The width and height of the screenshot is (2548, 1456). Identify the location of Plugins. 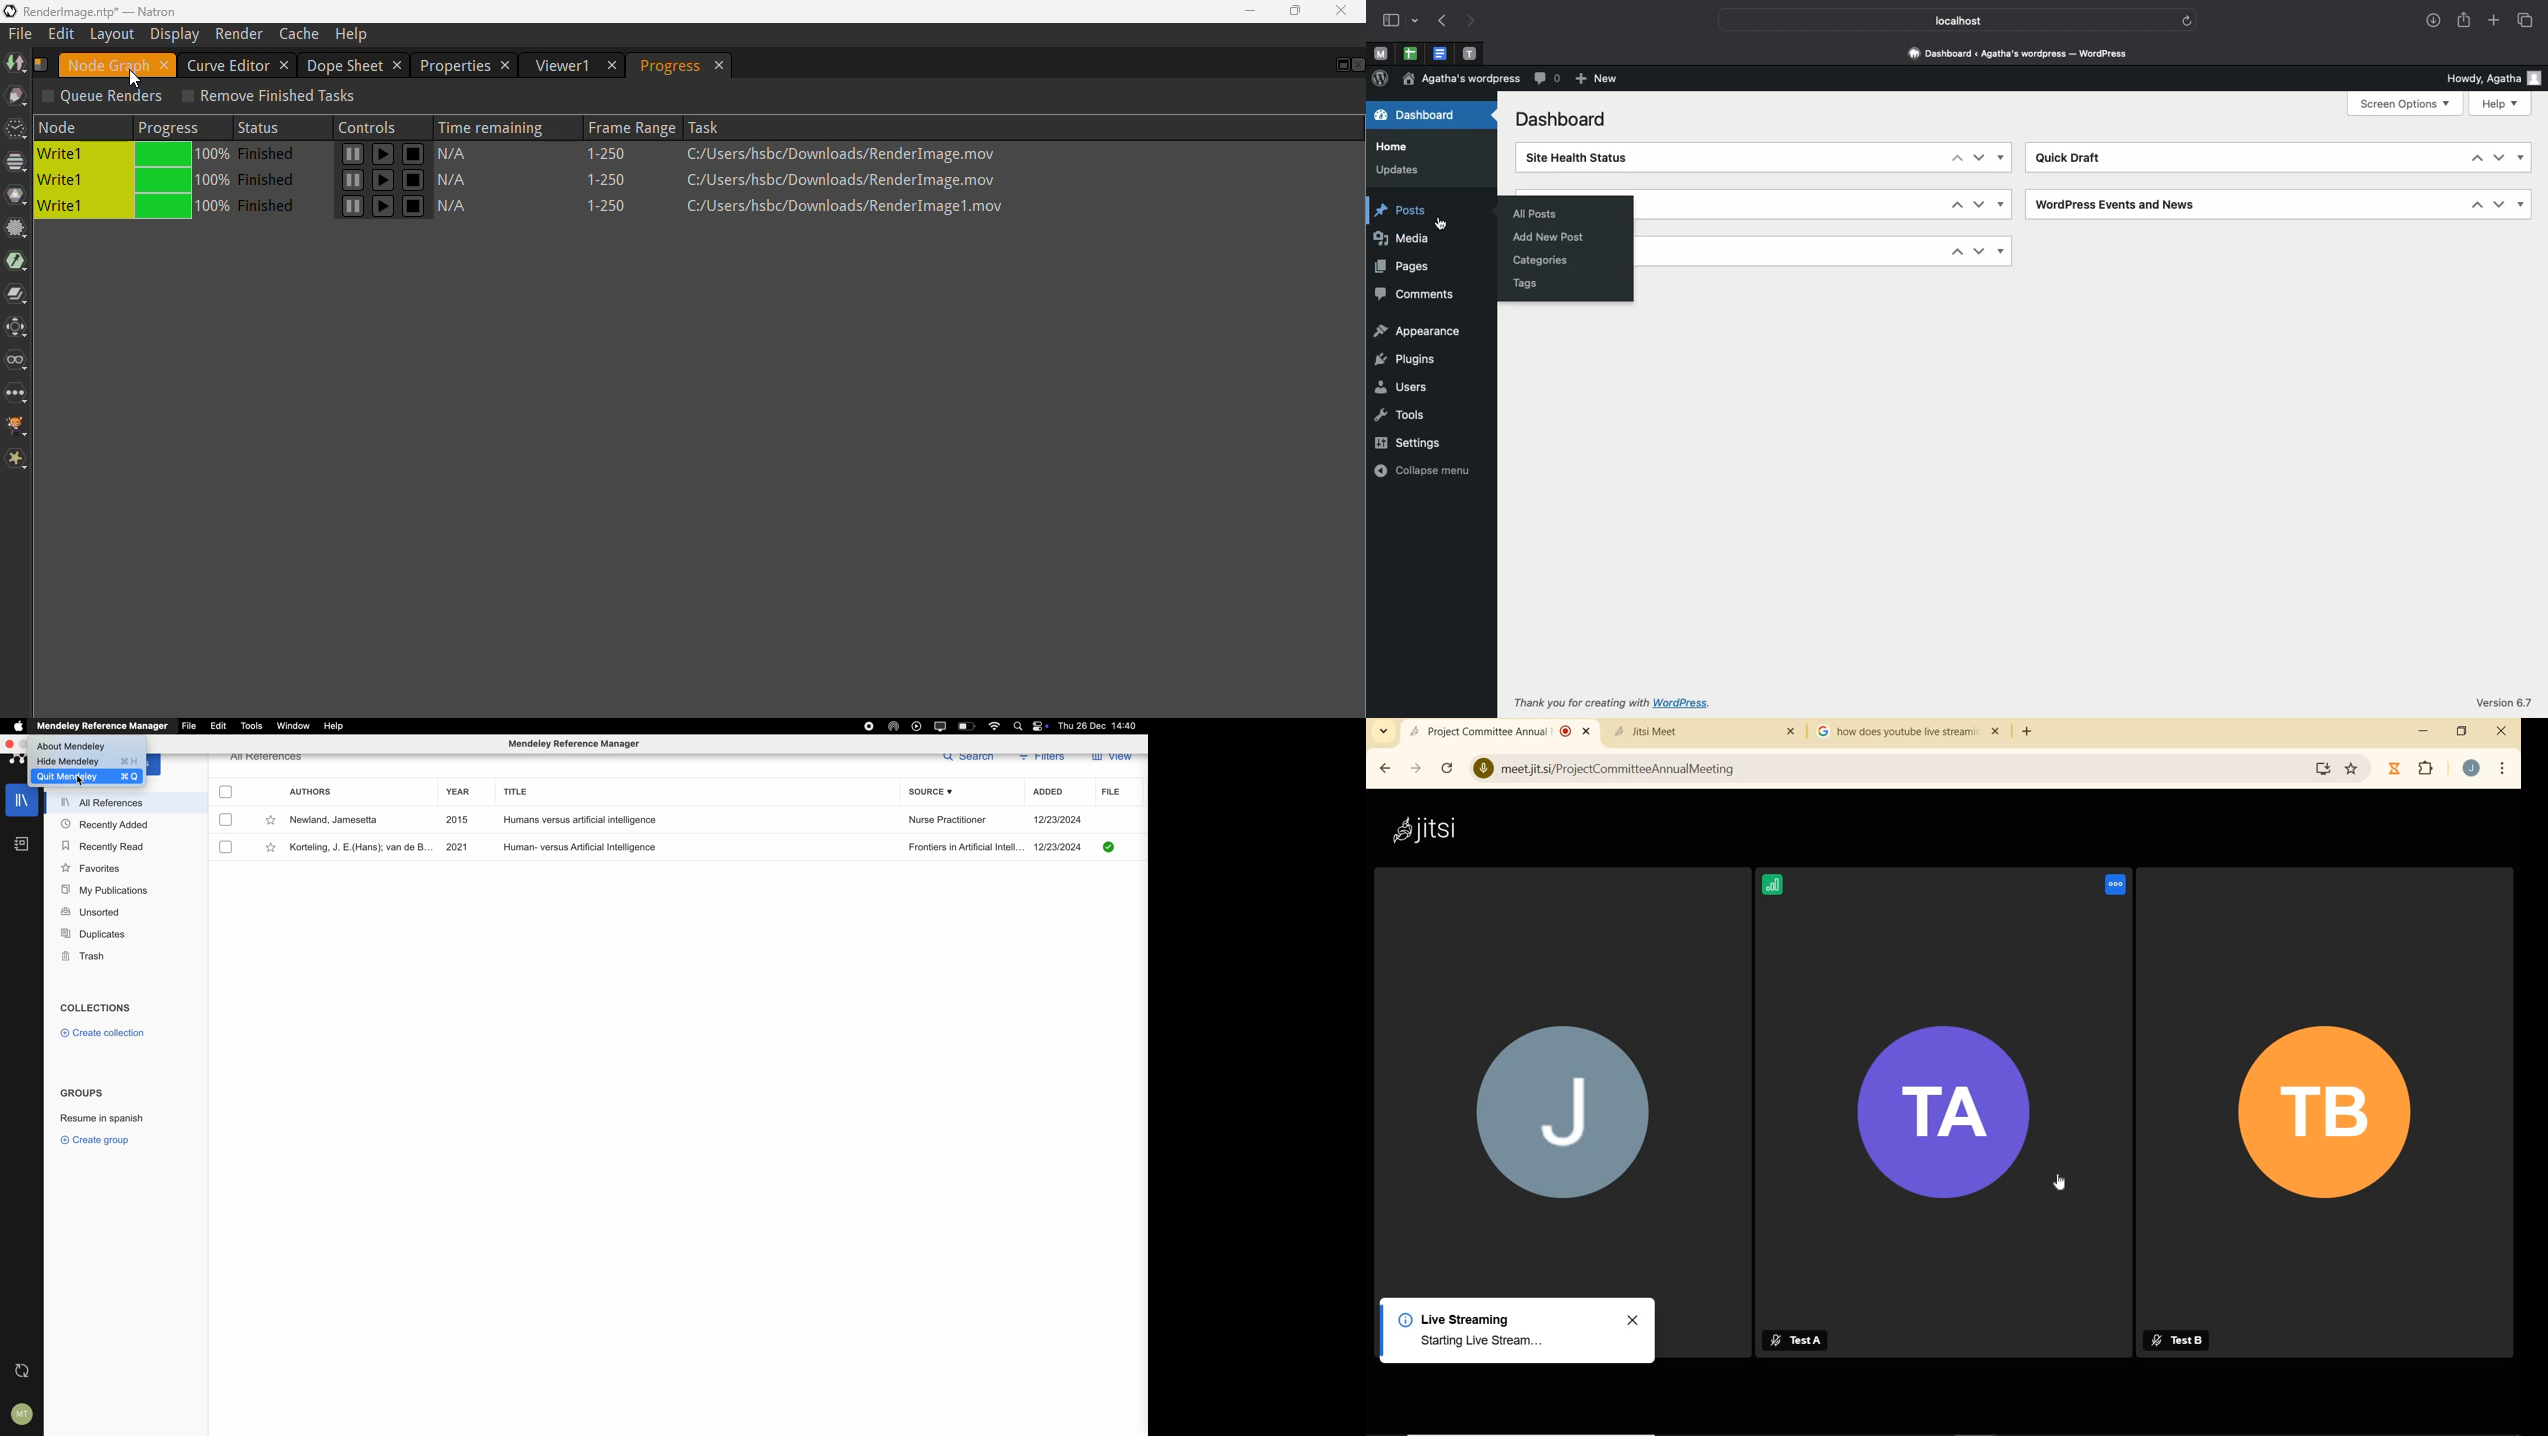
(1410, 361).